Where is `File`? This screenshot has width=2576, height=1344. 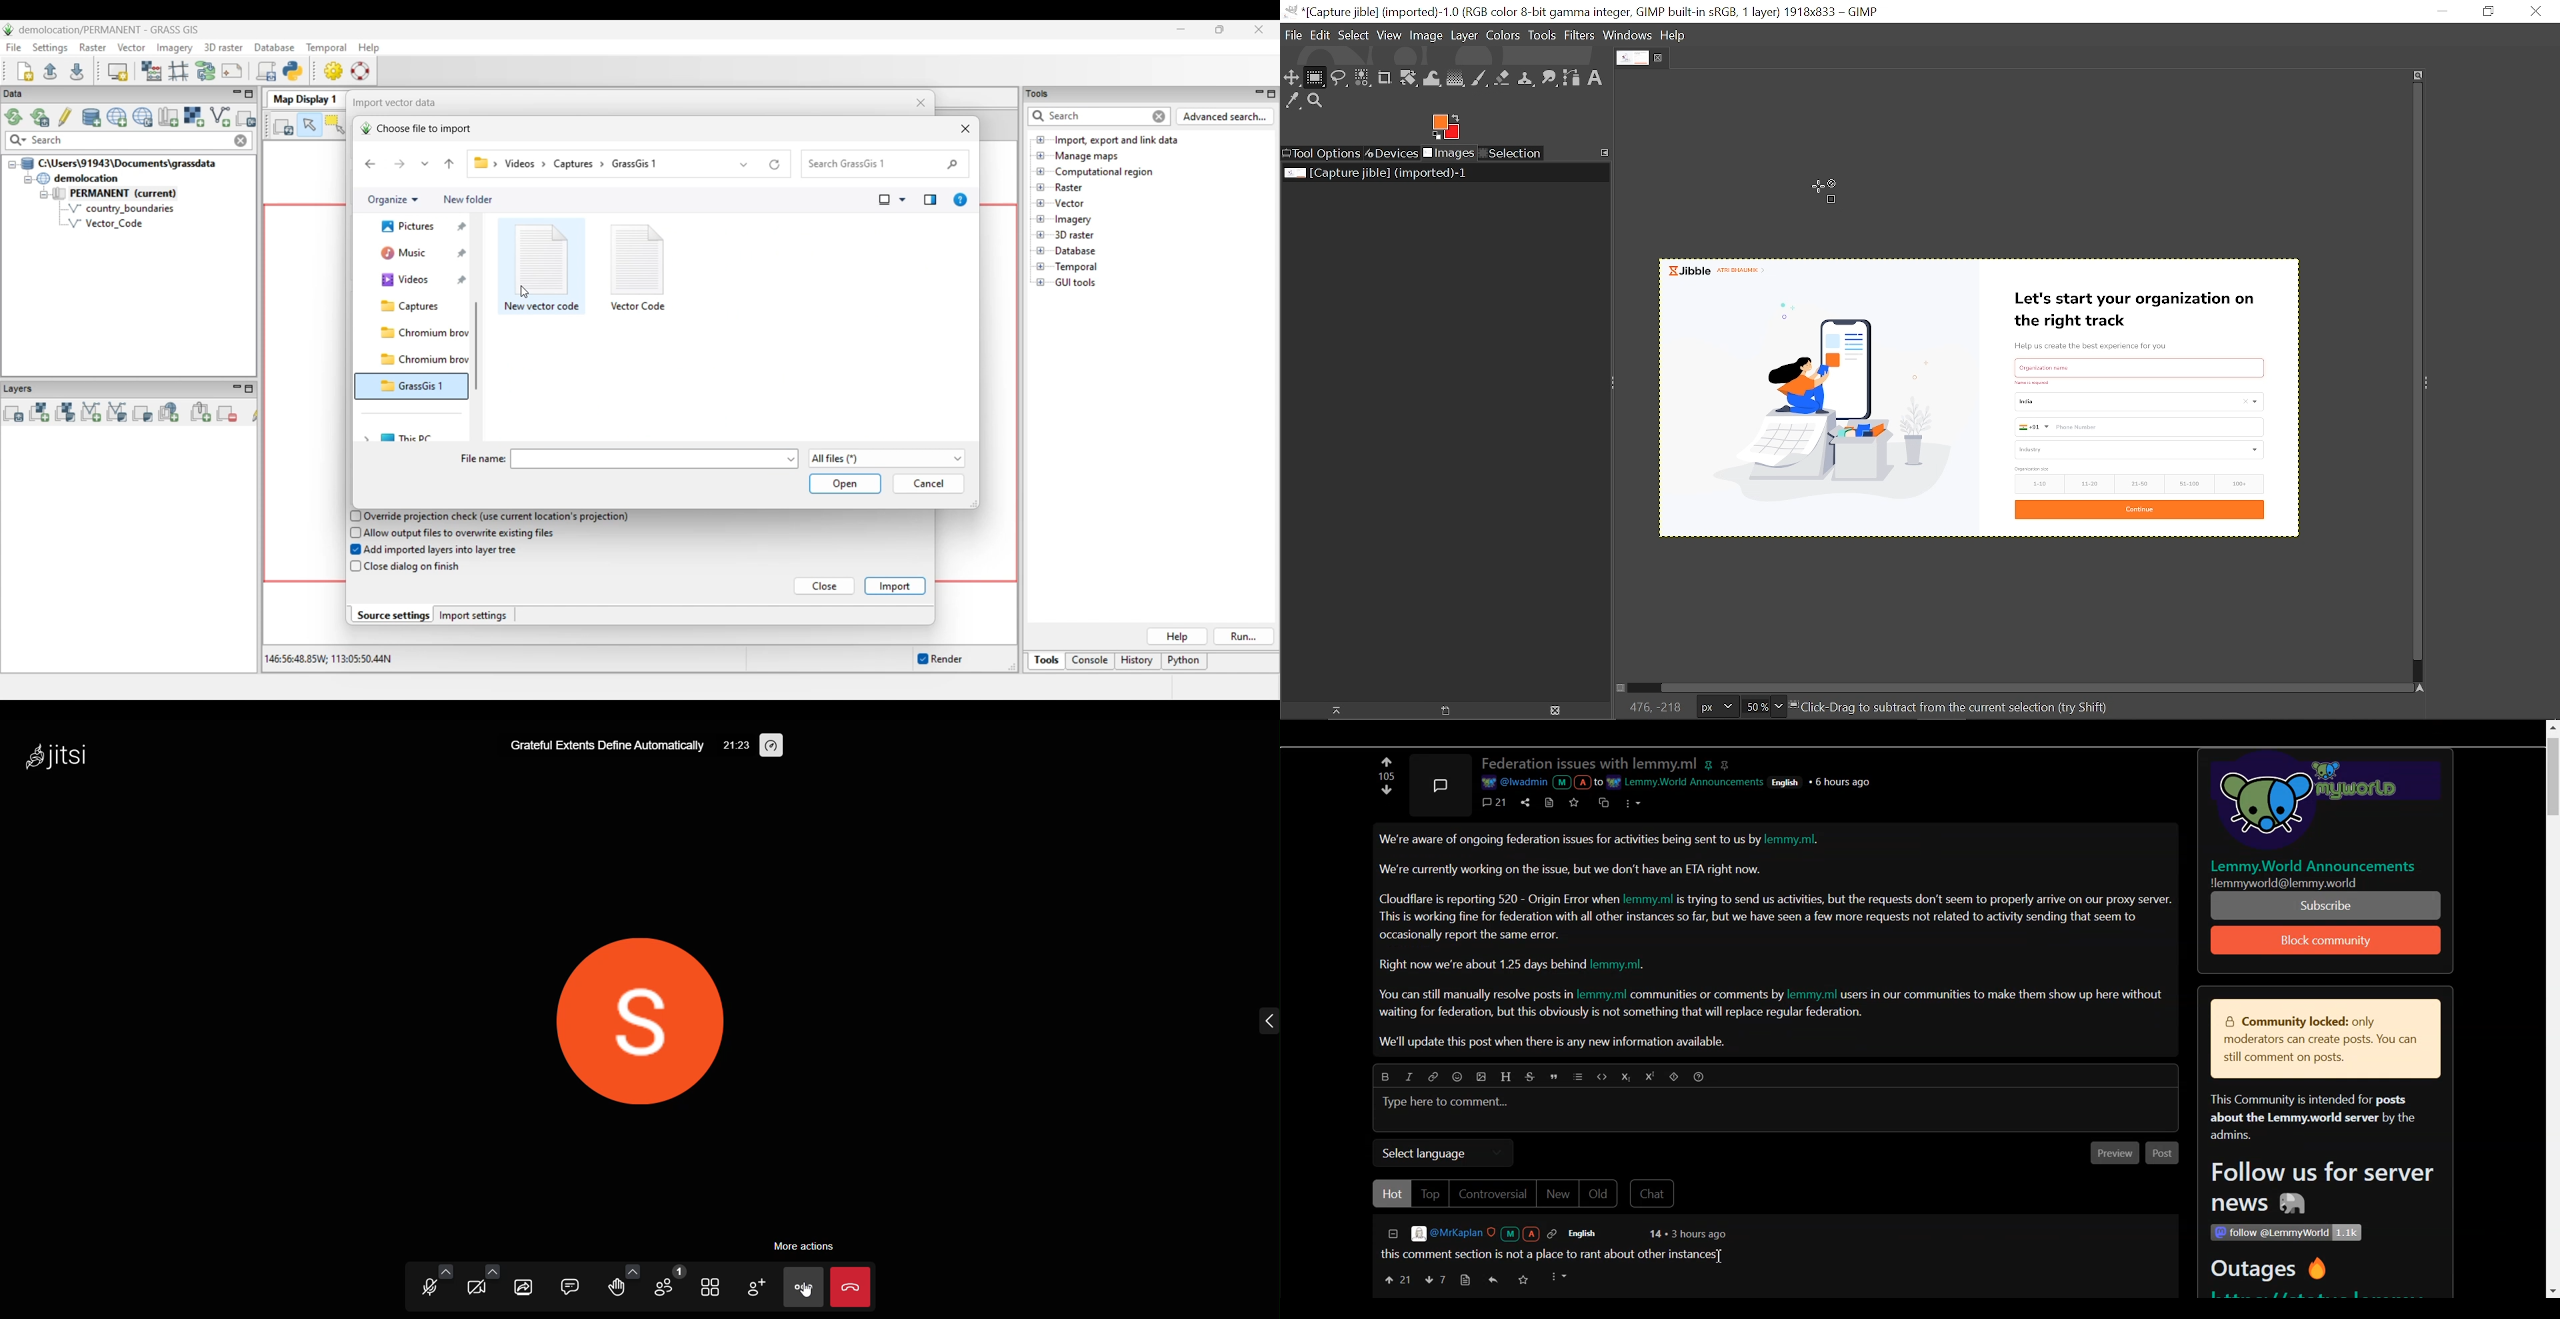
File is located at coordinates (1292, 37).